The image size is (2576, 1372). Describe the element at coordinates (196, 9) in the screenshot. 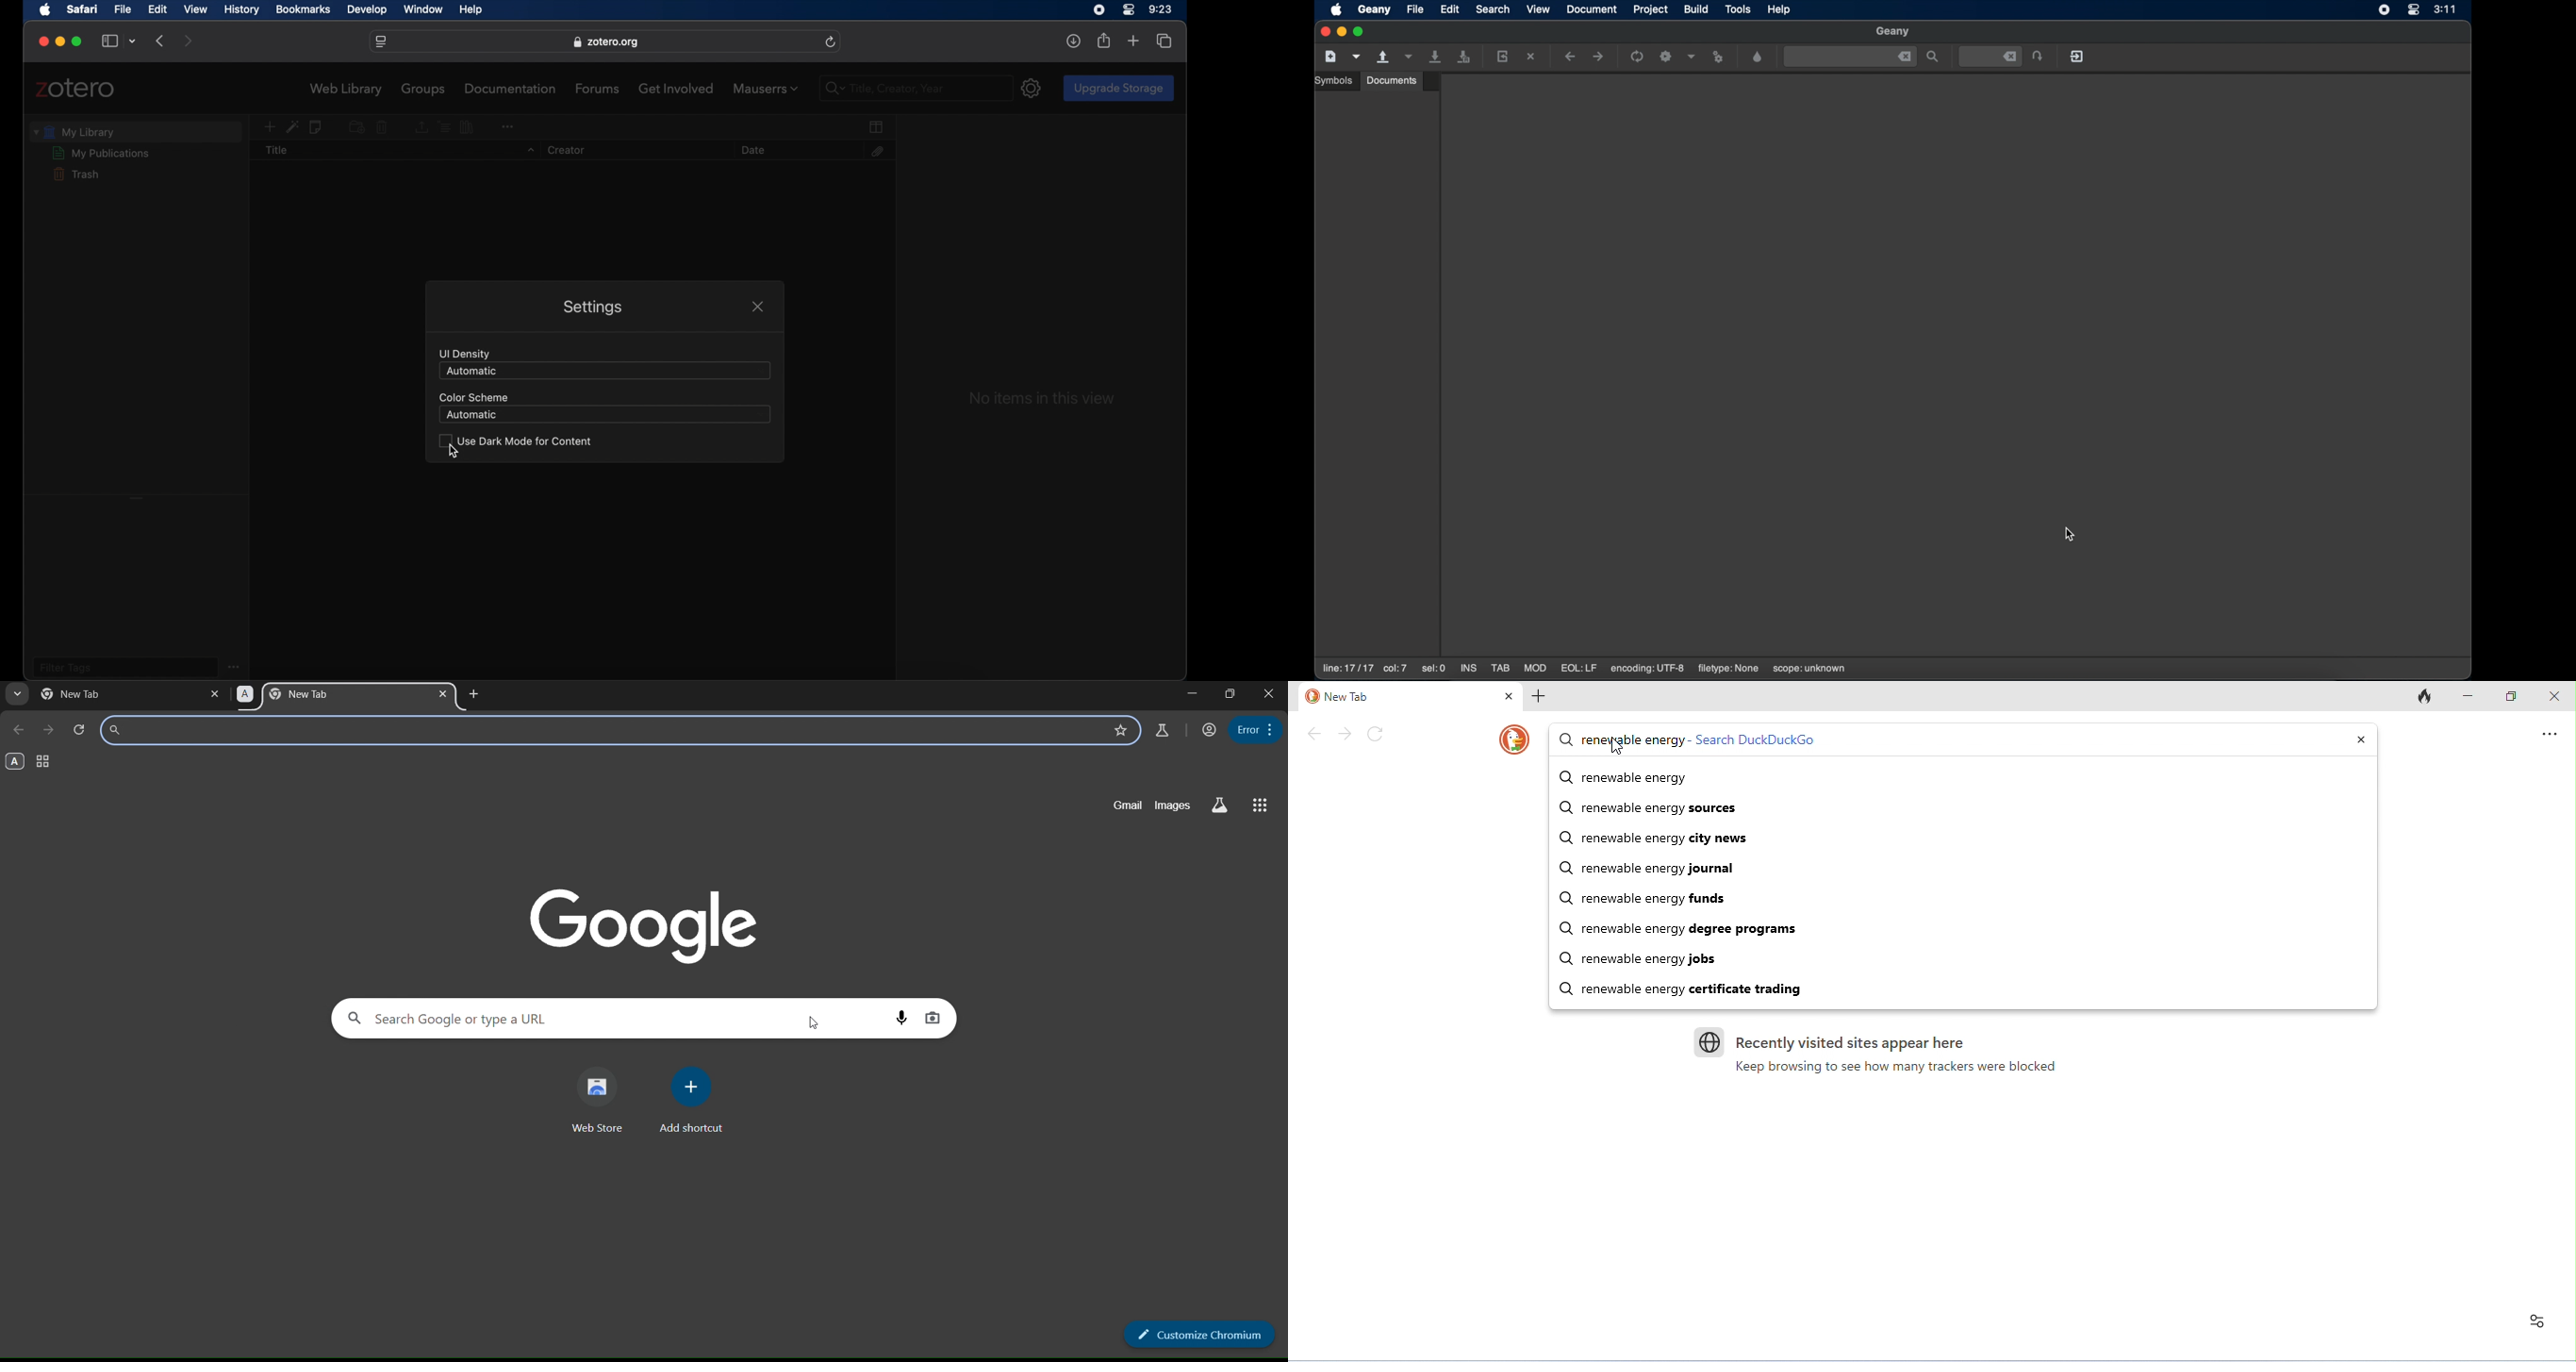

I see `view` at that location.